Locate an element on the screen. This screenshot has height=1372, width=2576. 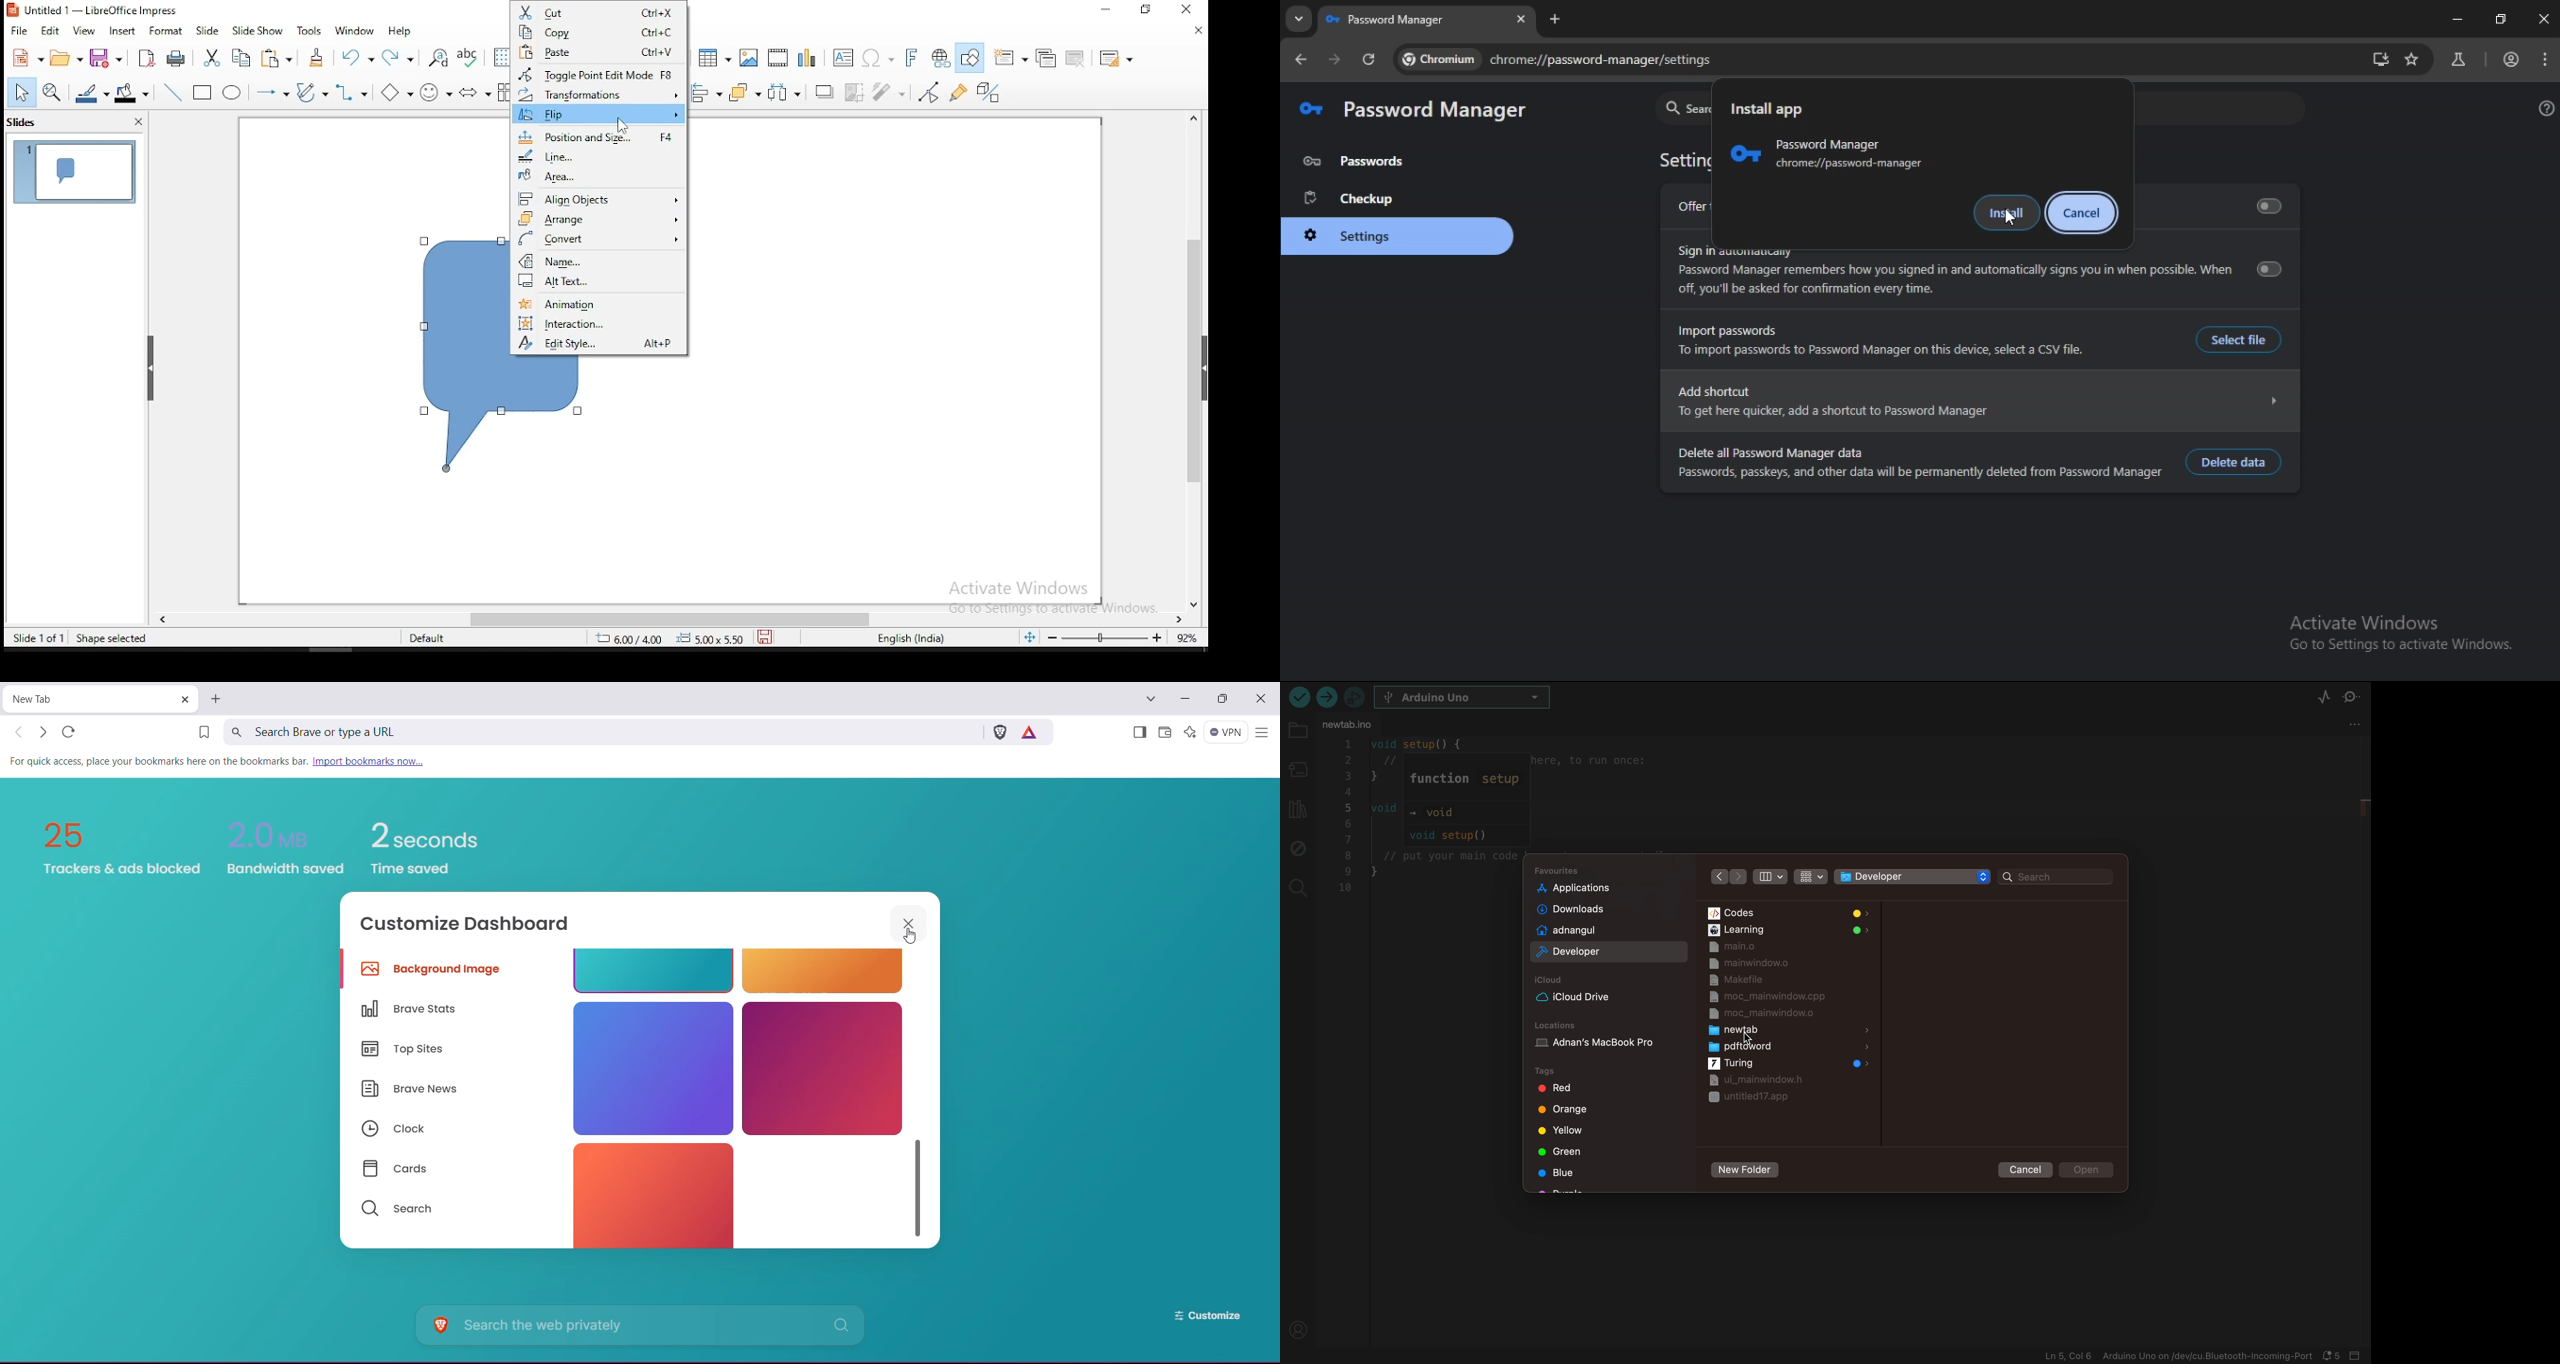
shape seleted is located at coordinates (113, 638).